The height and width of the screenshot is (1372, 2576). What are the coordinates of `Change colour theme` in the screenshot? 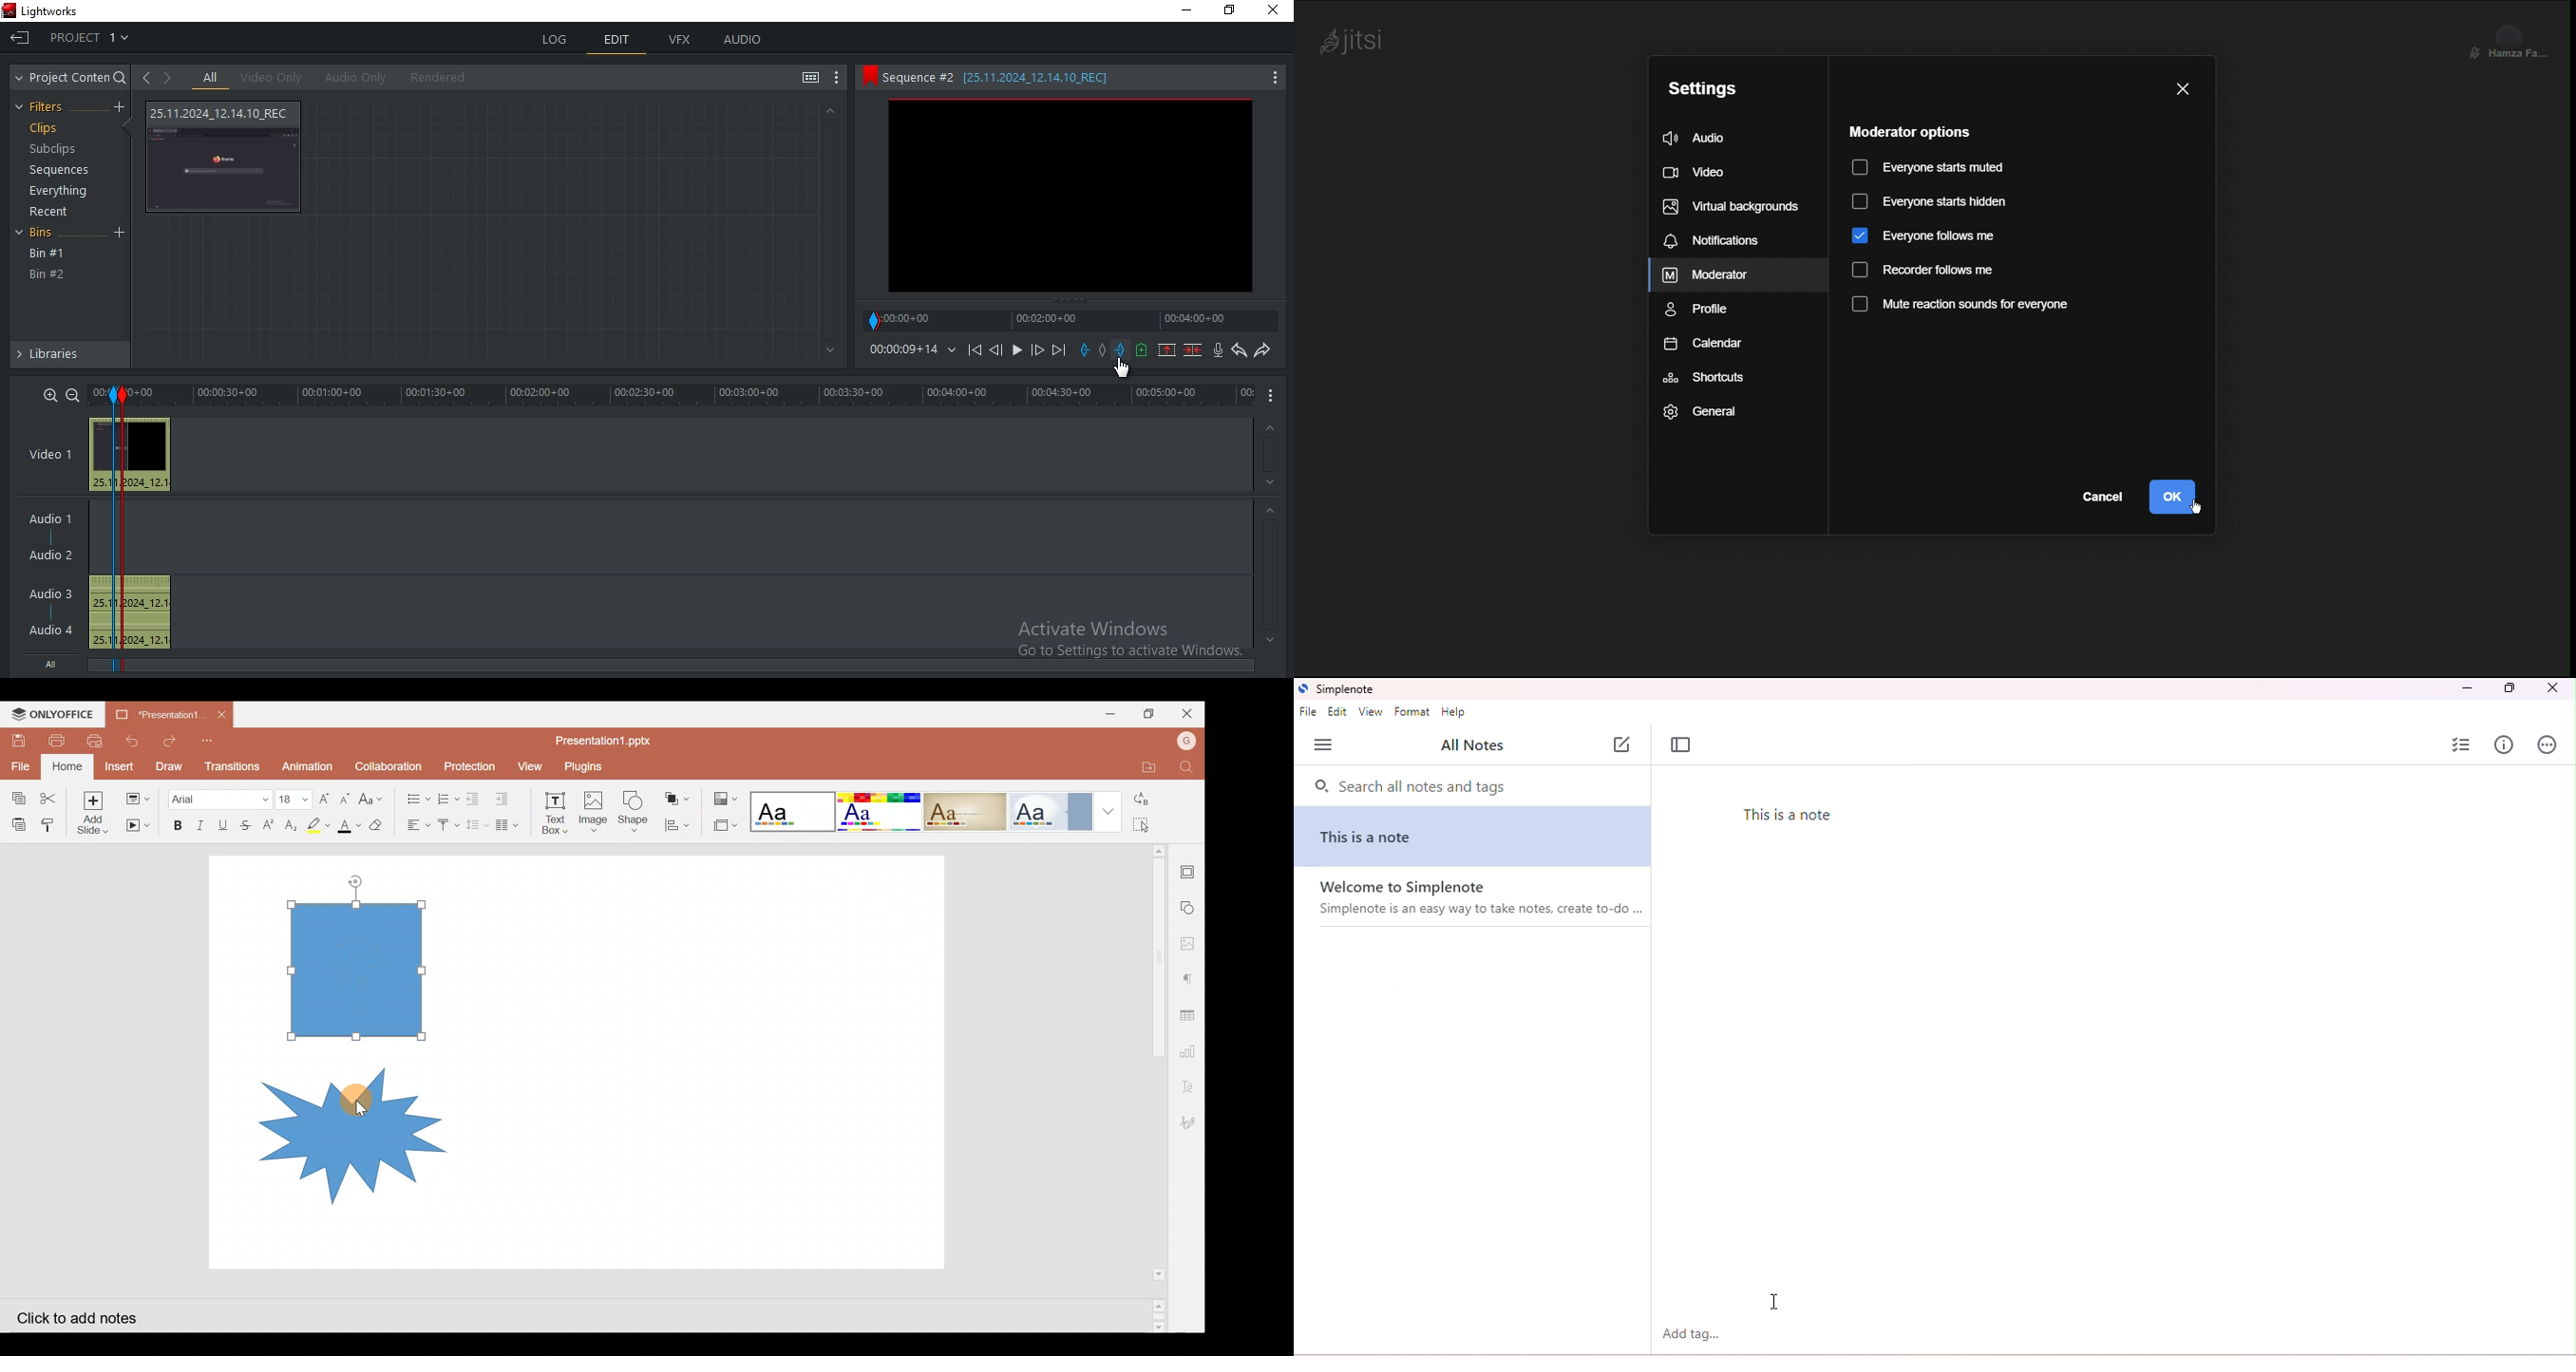 It's located at (727, 795).